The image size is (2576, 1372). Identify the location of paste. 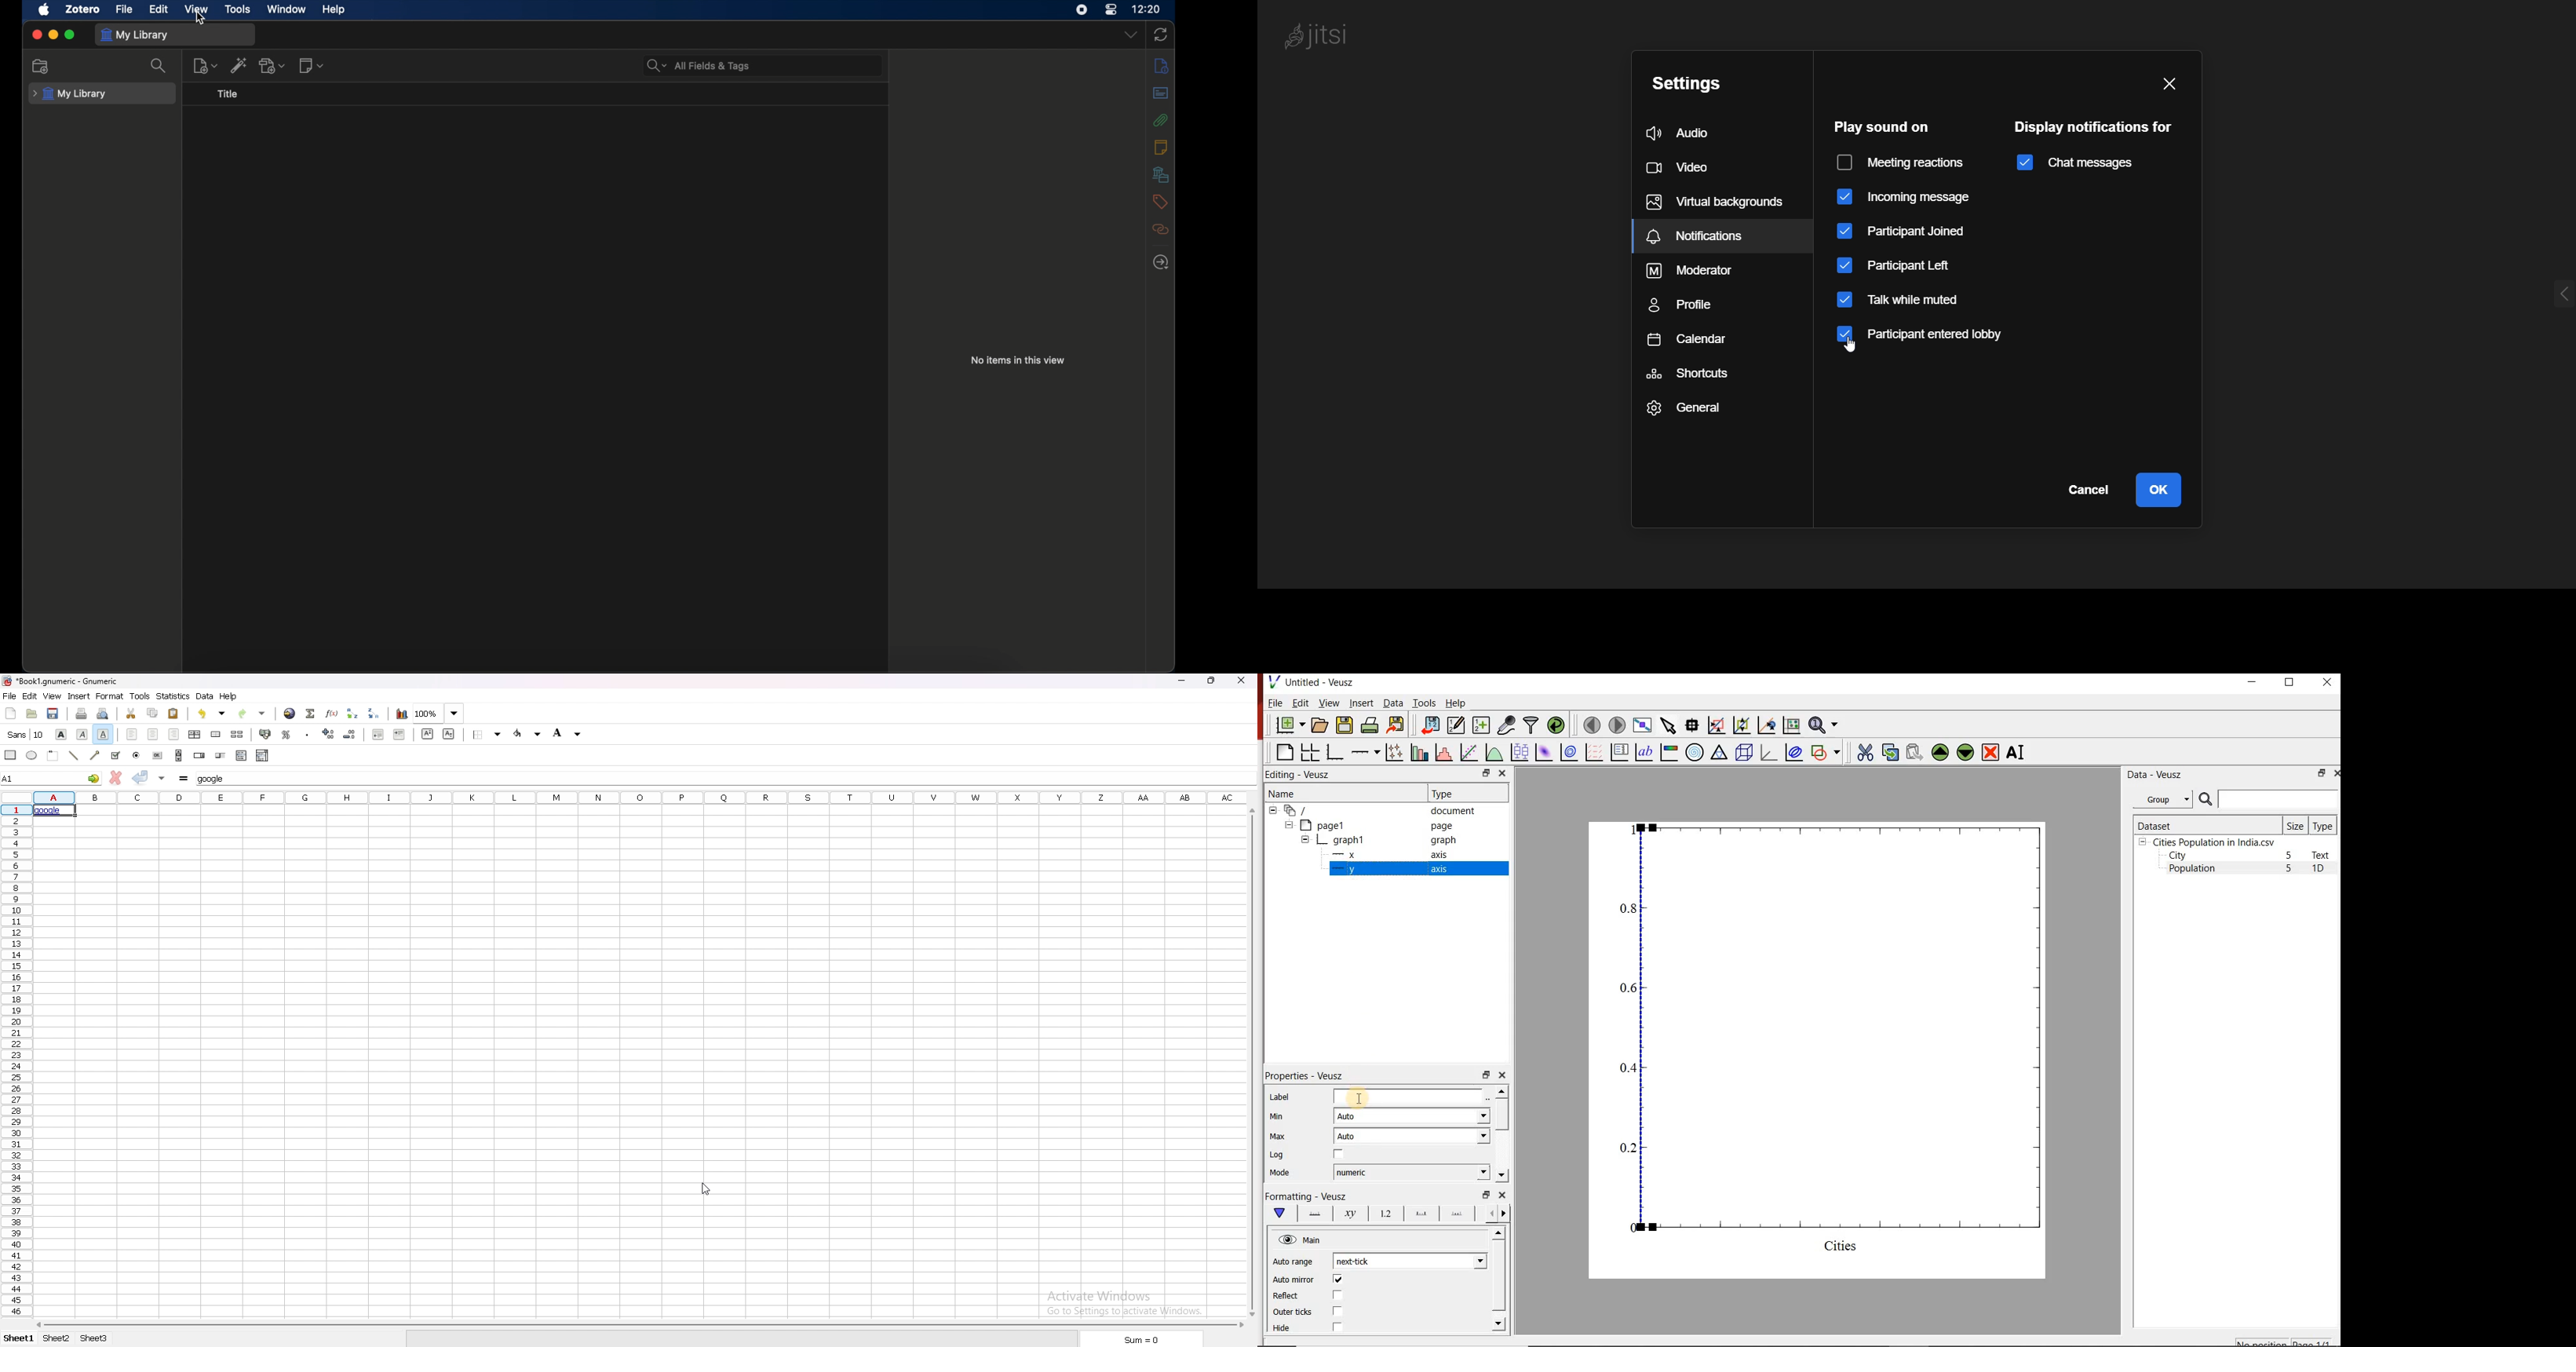
(174, 714).